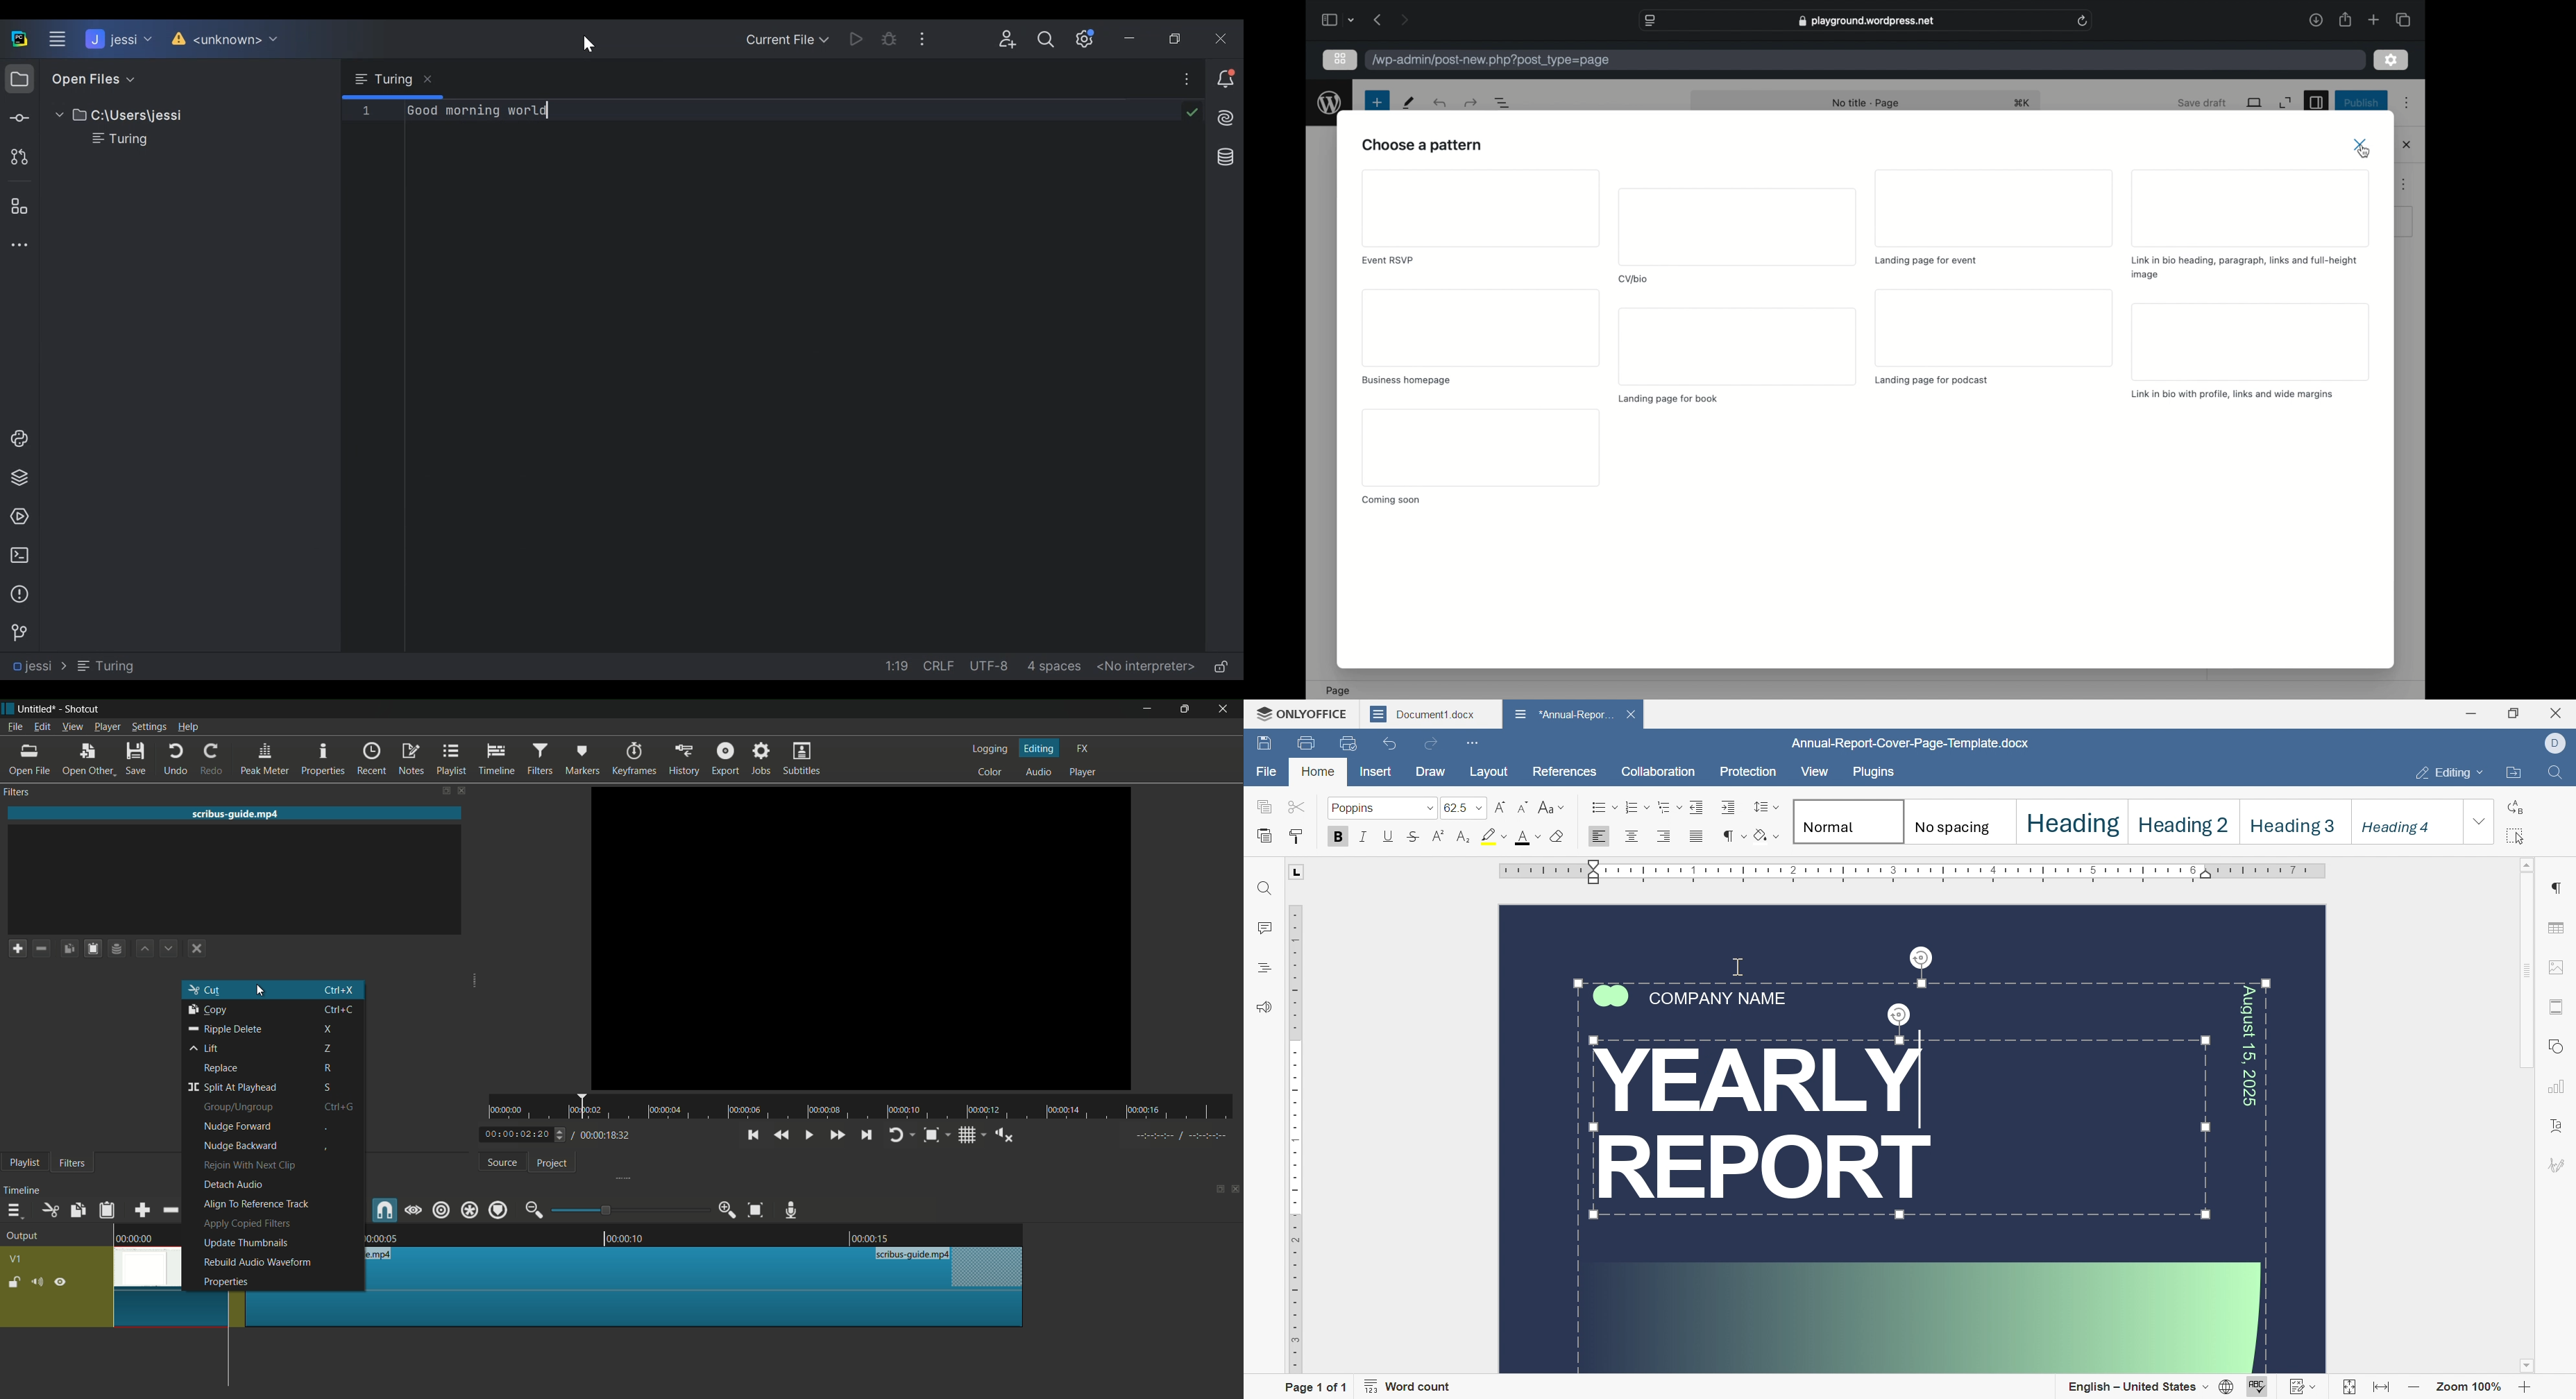 This screenshot has height=1400, width=2576. What do you see at coordinates (231, 1087) in the screenshot?
I see `split at playhead` at bounding box center [231, 1087].